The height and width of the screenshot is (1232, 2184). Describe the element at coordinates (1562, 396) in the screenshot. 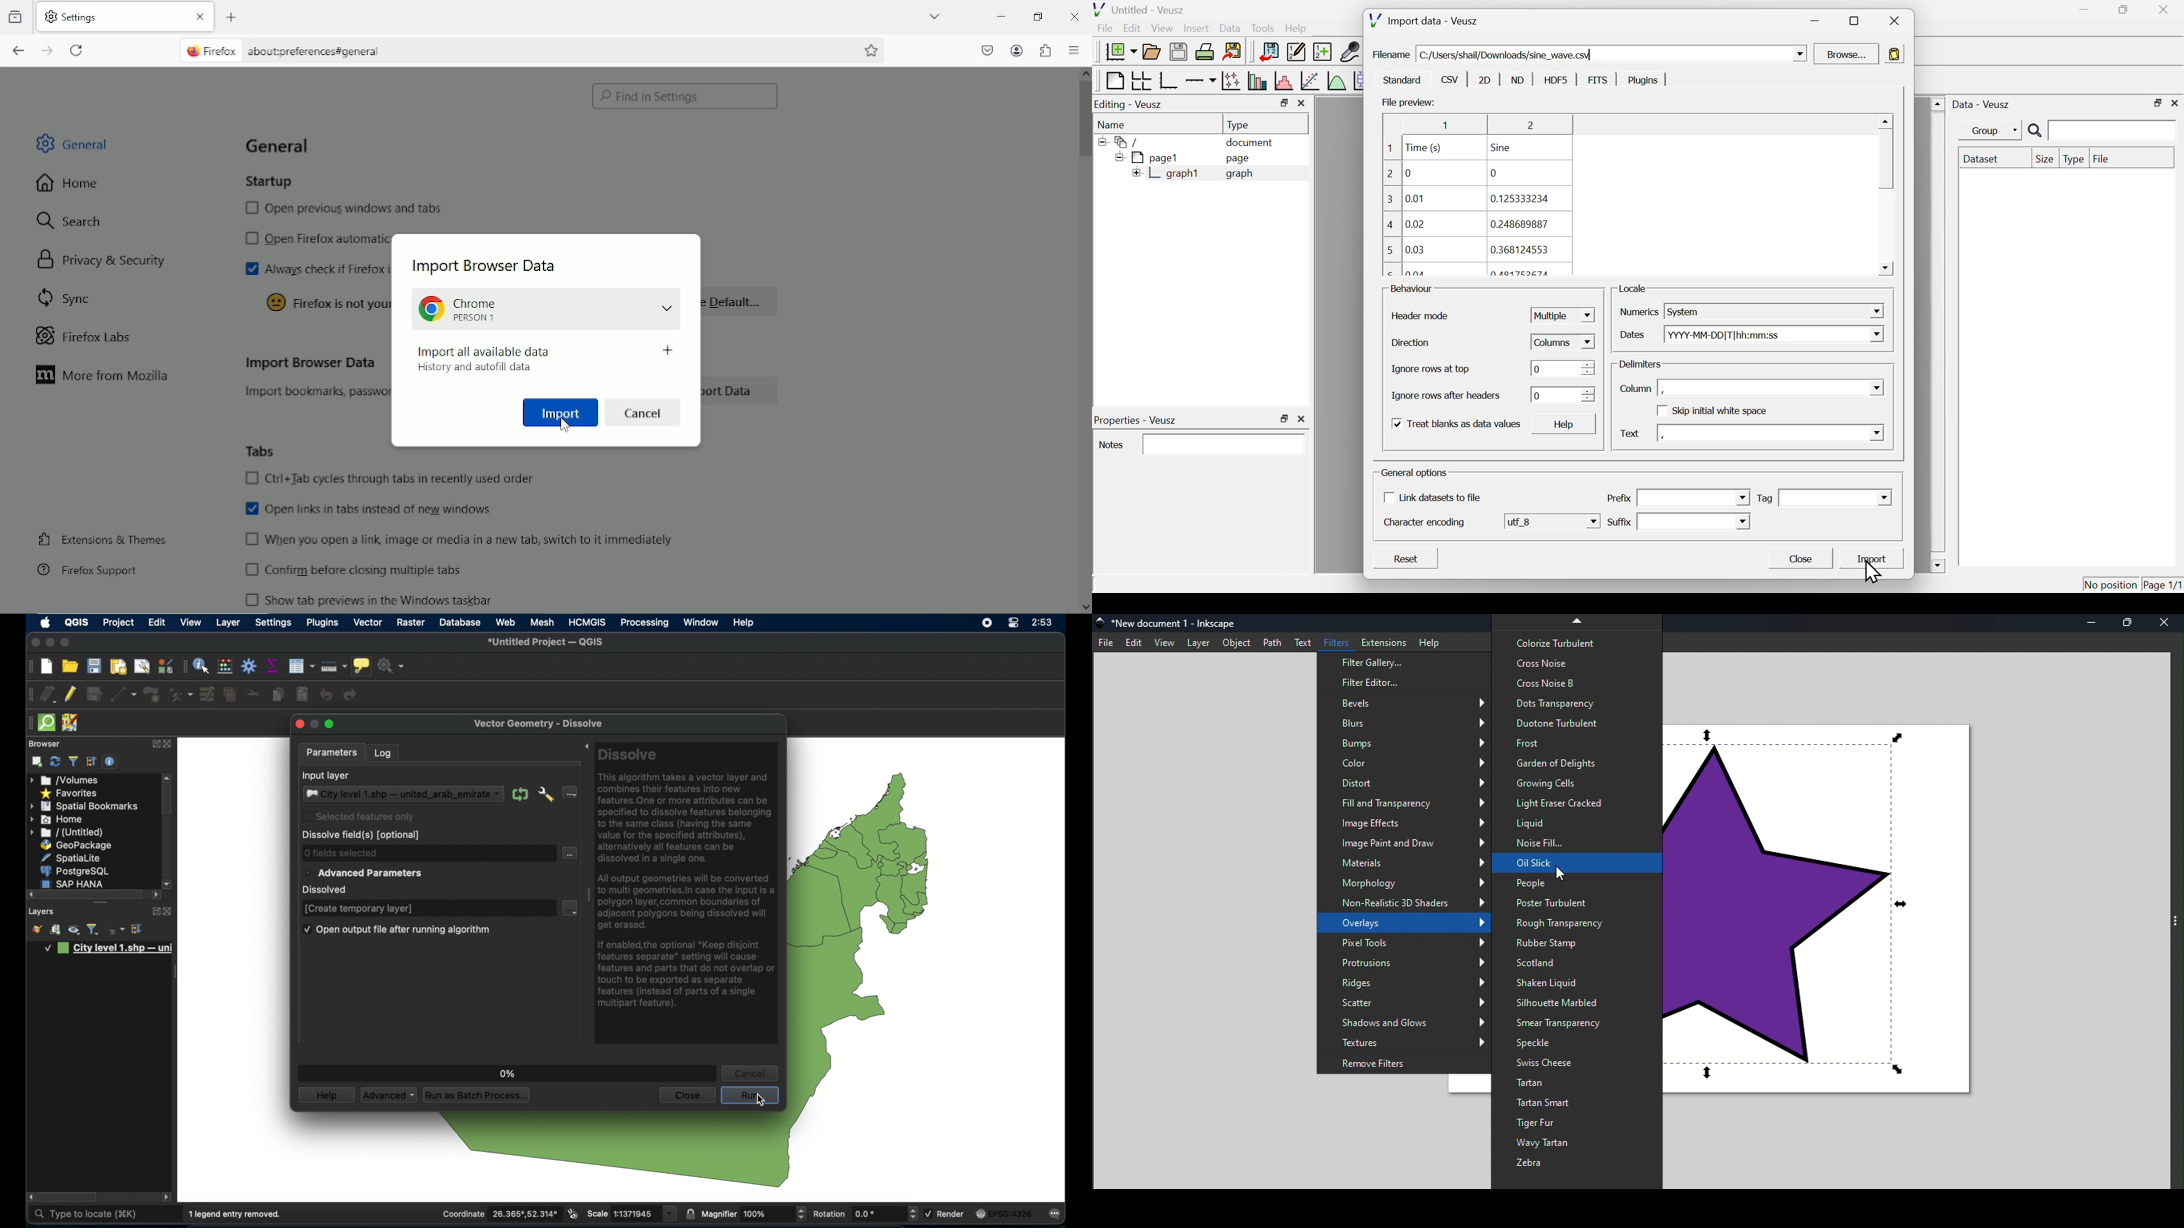

I see `0` at that location.